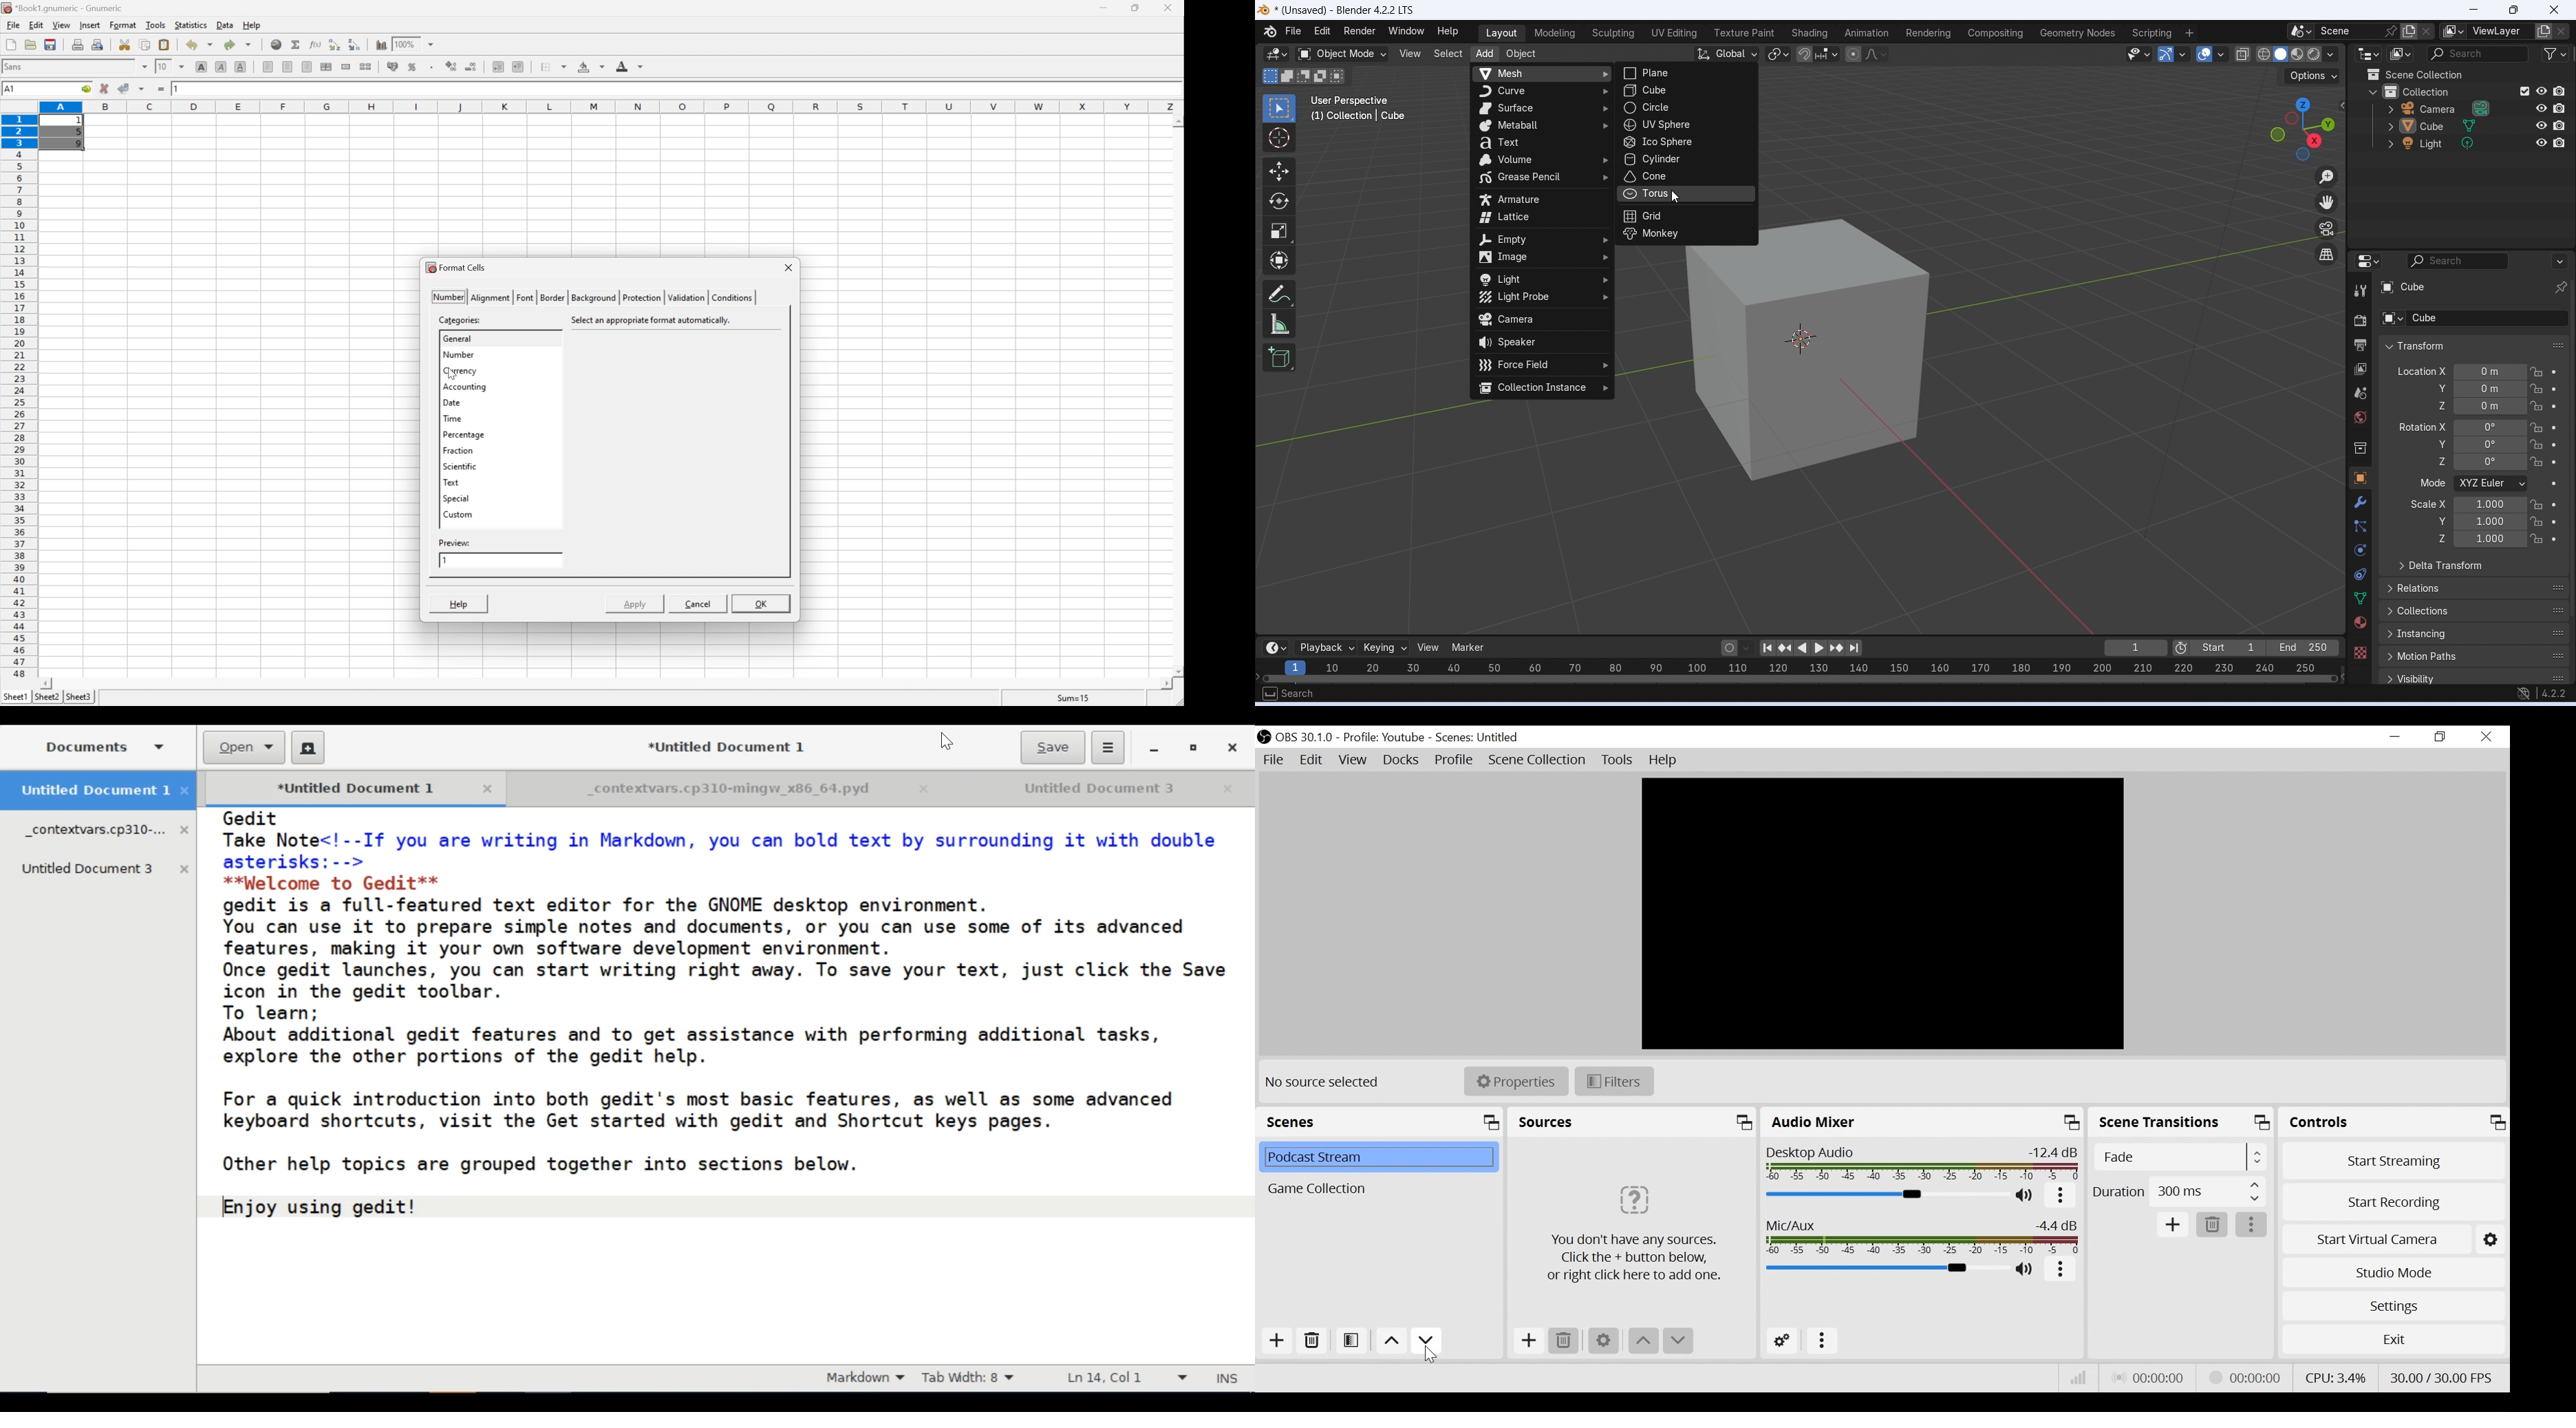 The width and height of the screenshot is (2576, 1428). Describe the element at coordinates (1228, 789) in the screenshot. I see `Close` at that location.